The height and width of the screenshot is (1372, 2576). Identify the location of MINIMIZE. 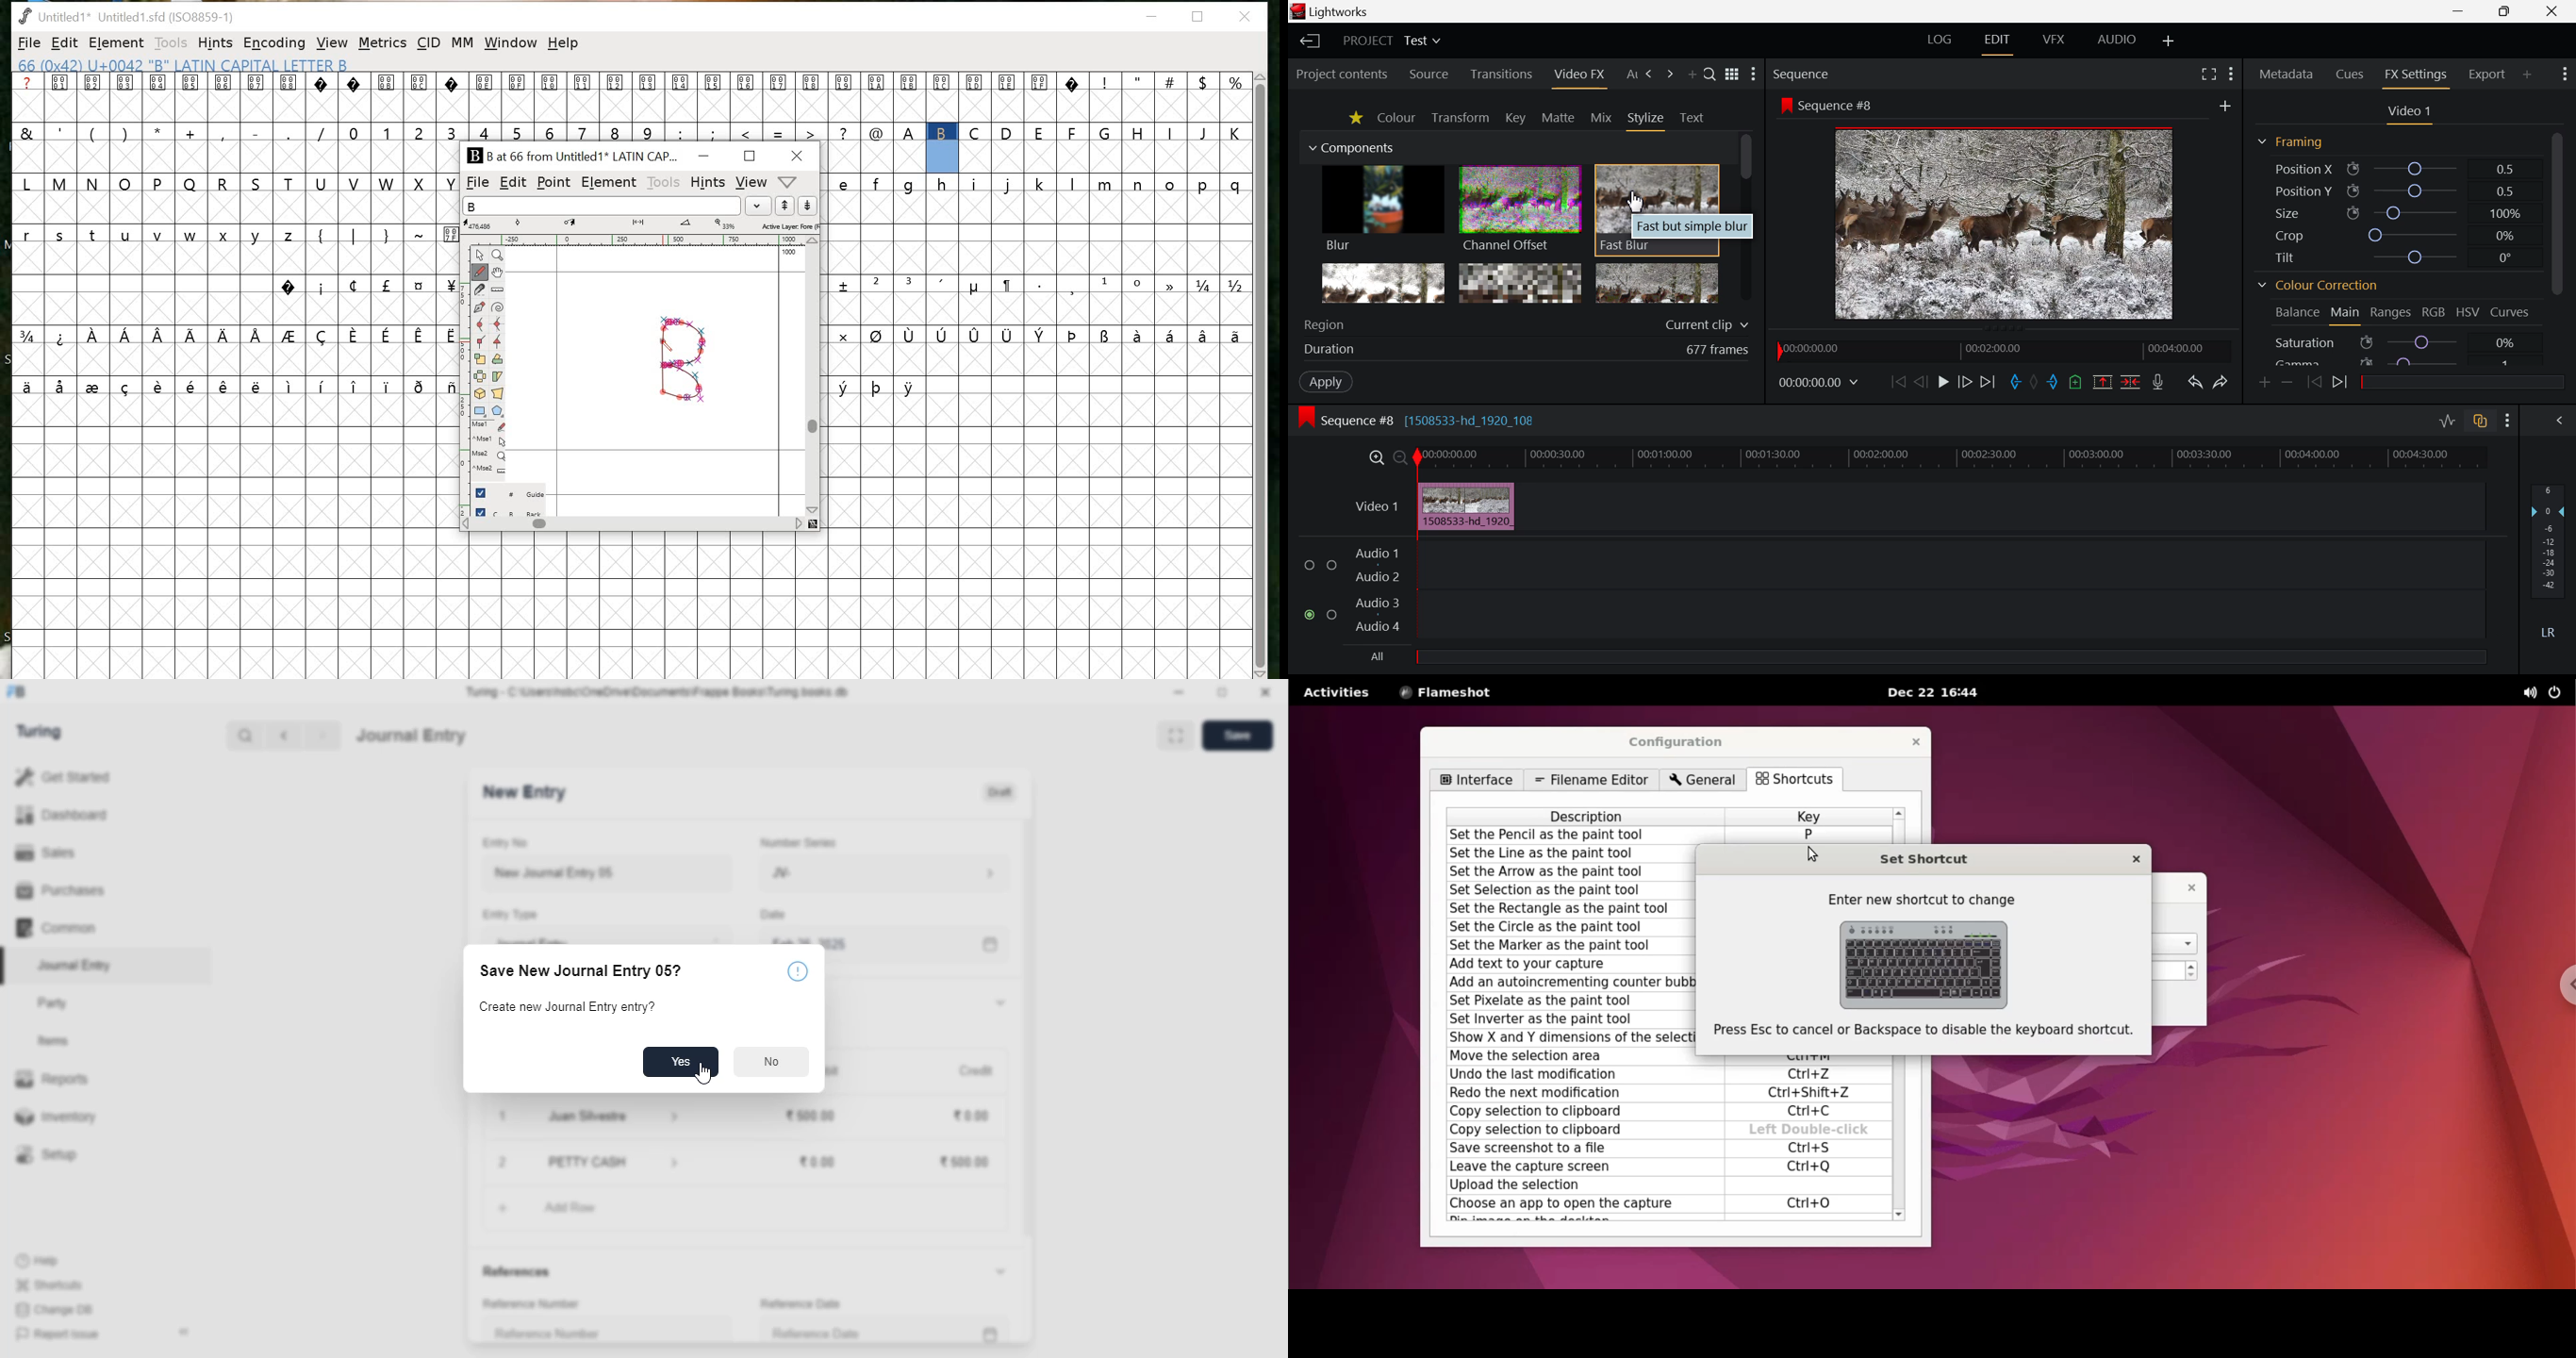
(706, 155).